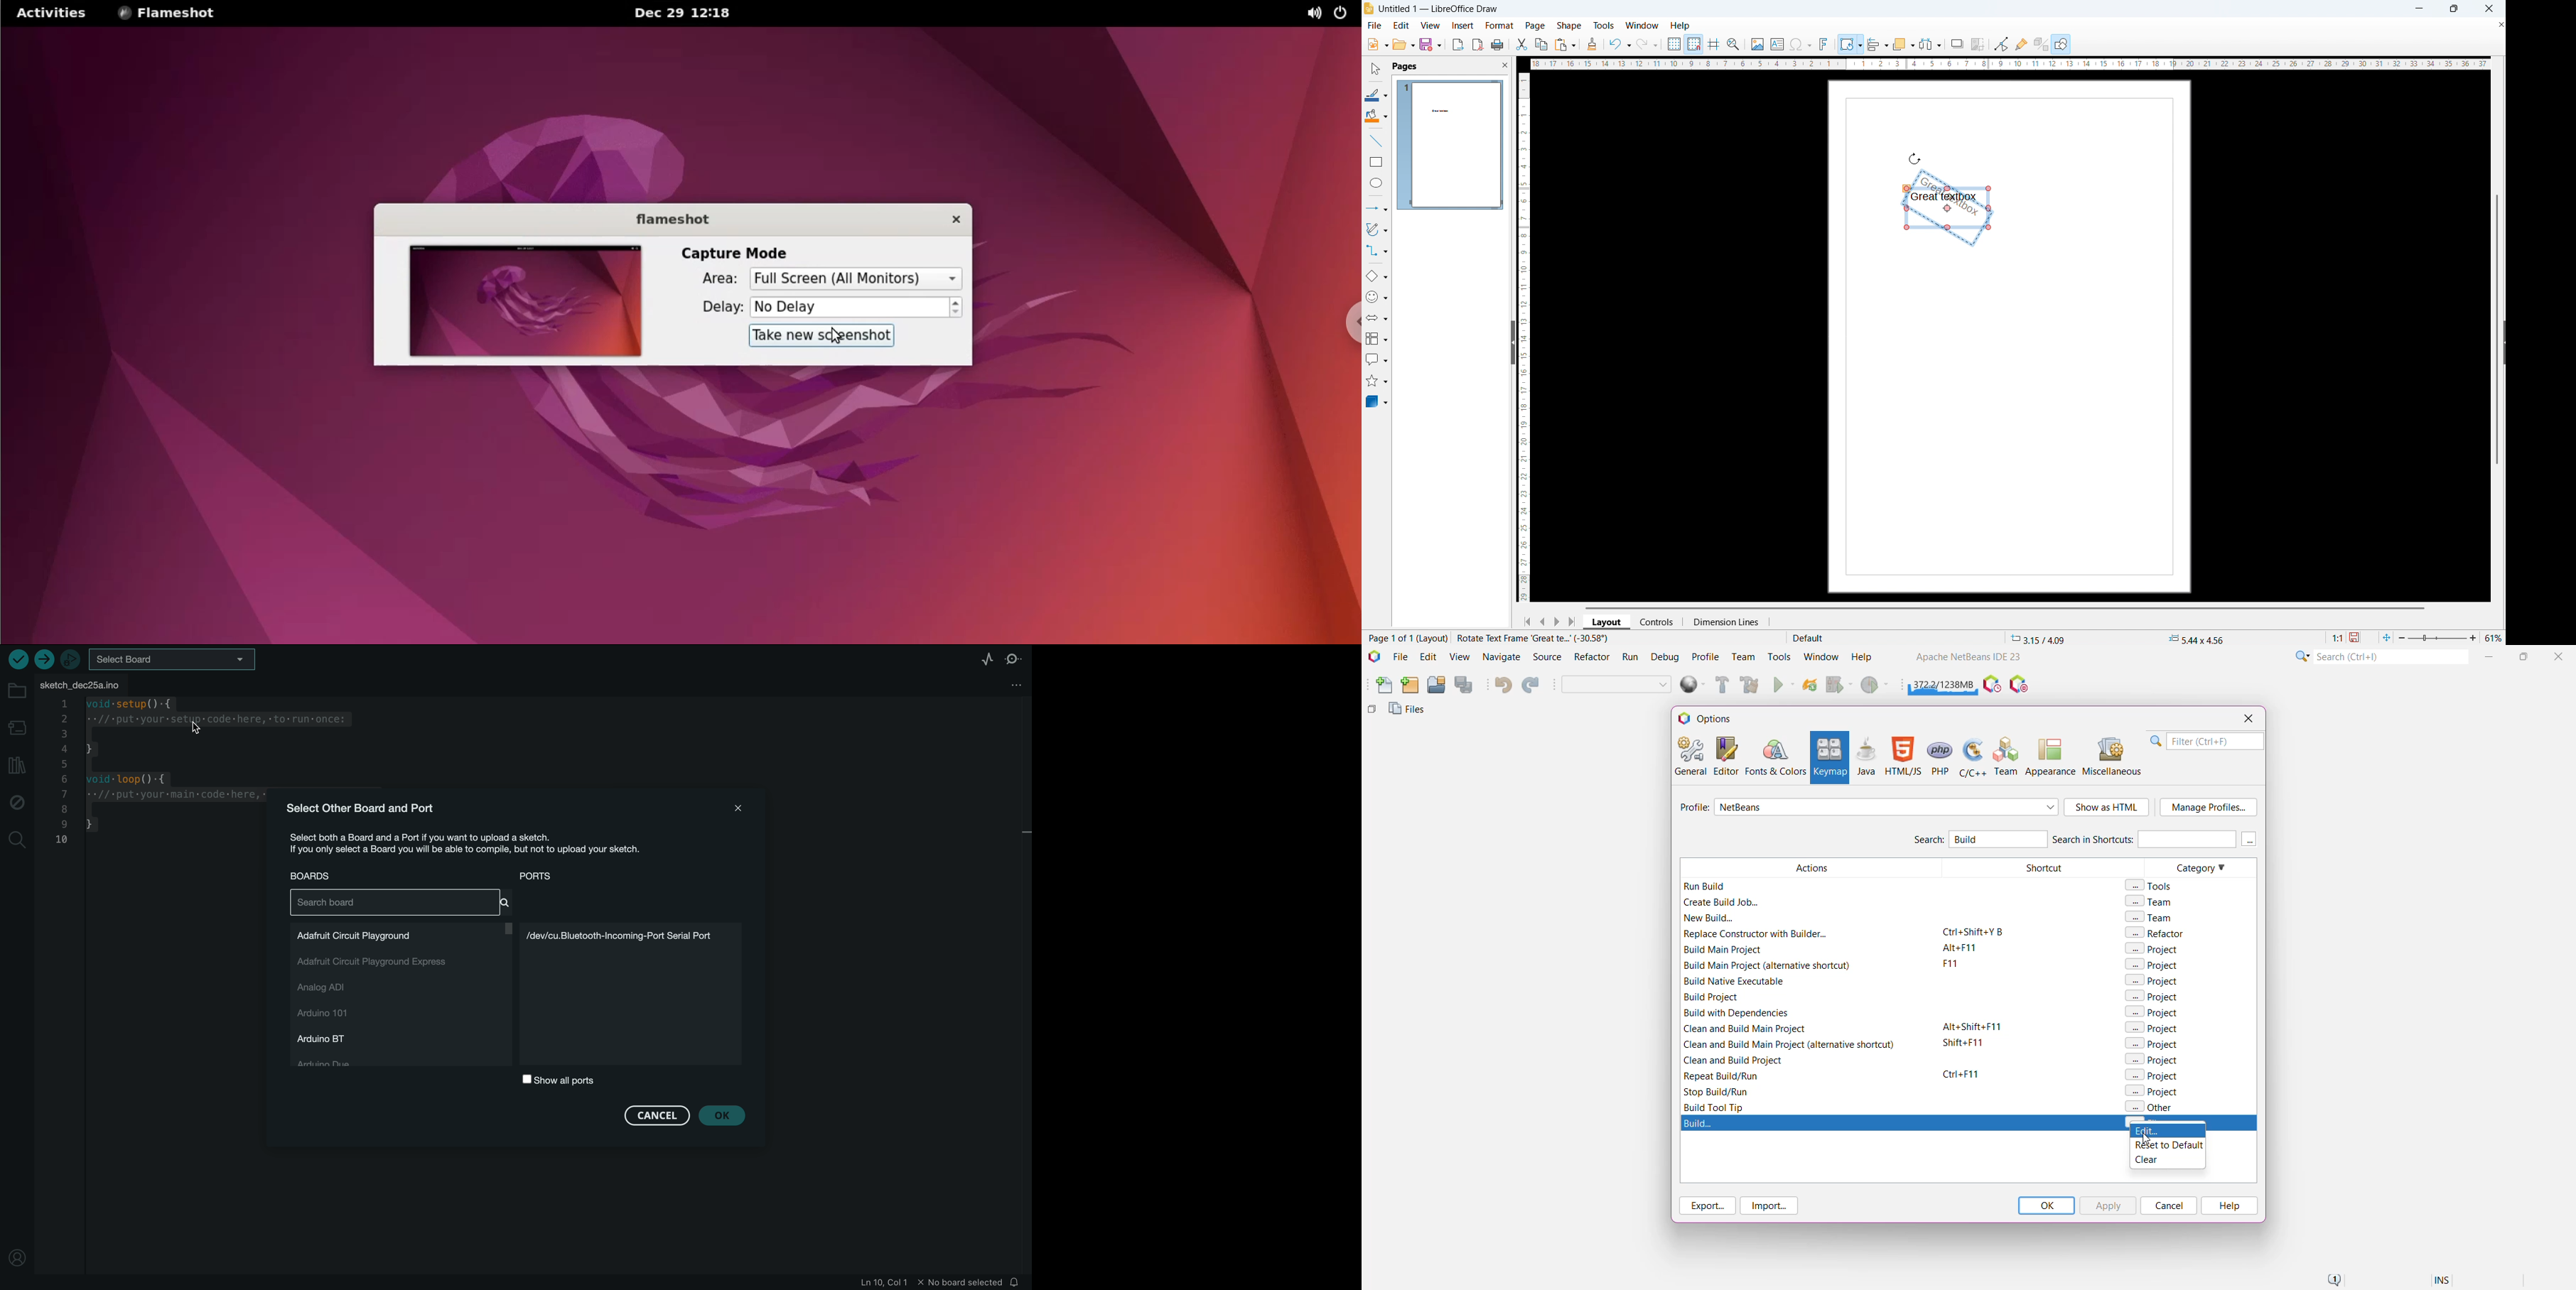 This screenshot has height=1316, width=2576. I want to click on window, so click(1642, 26).